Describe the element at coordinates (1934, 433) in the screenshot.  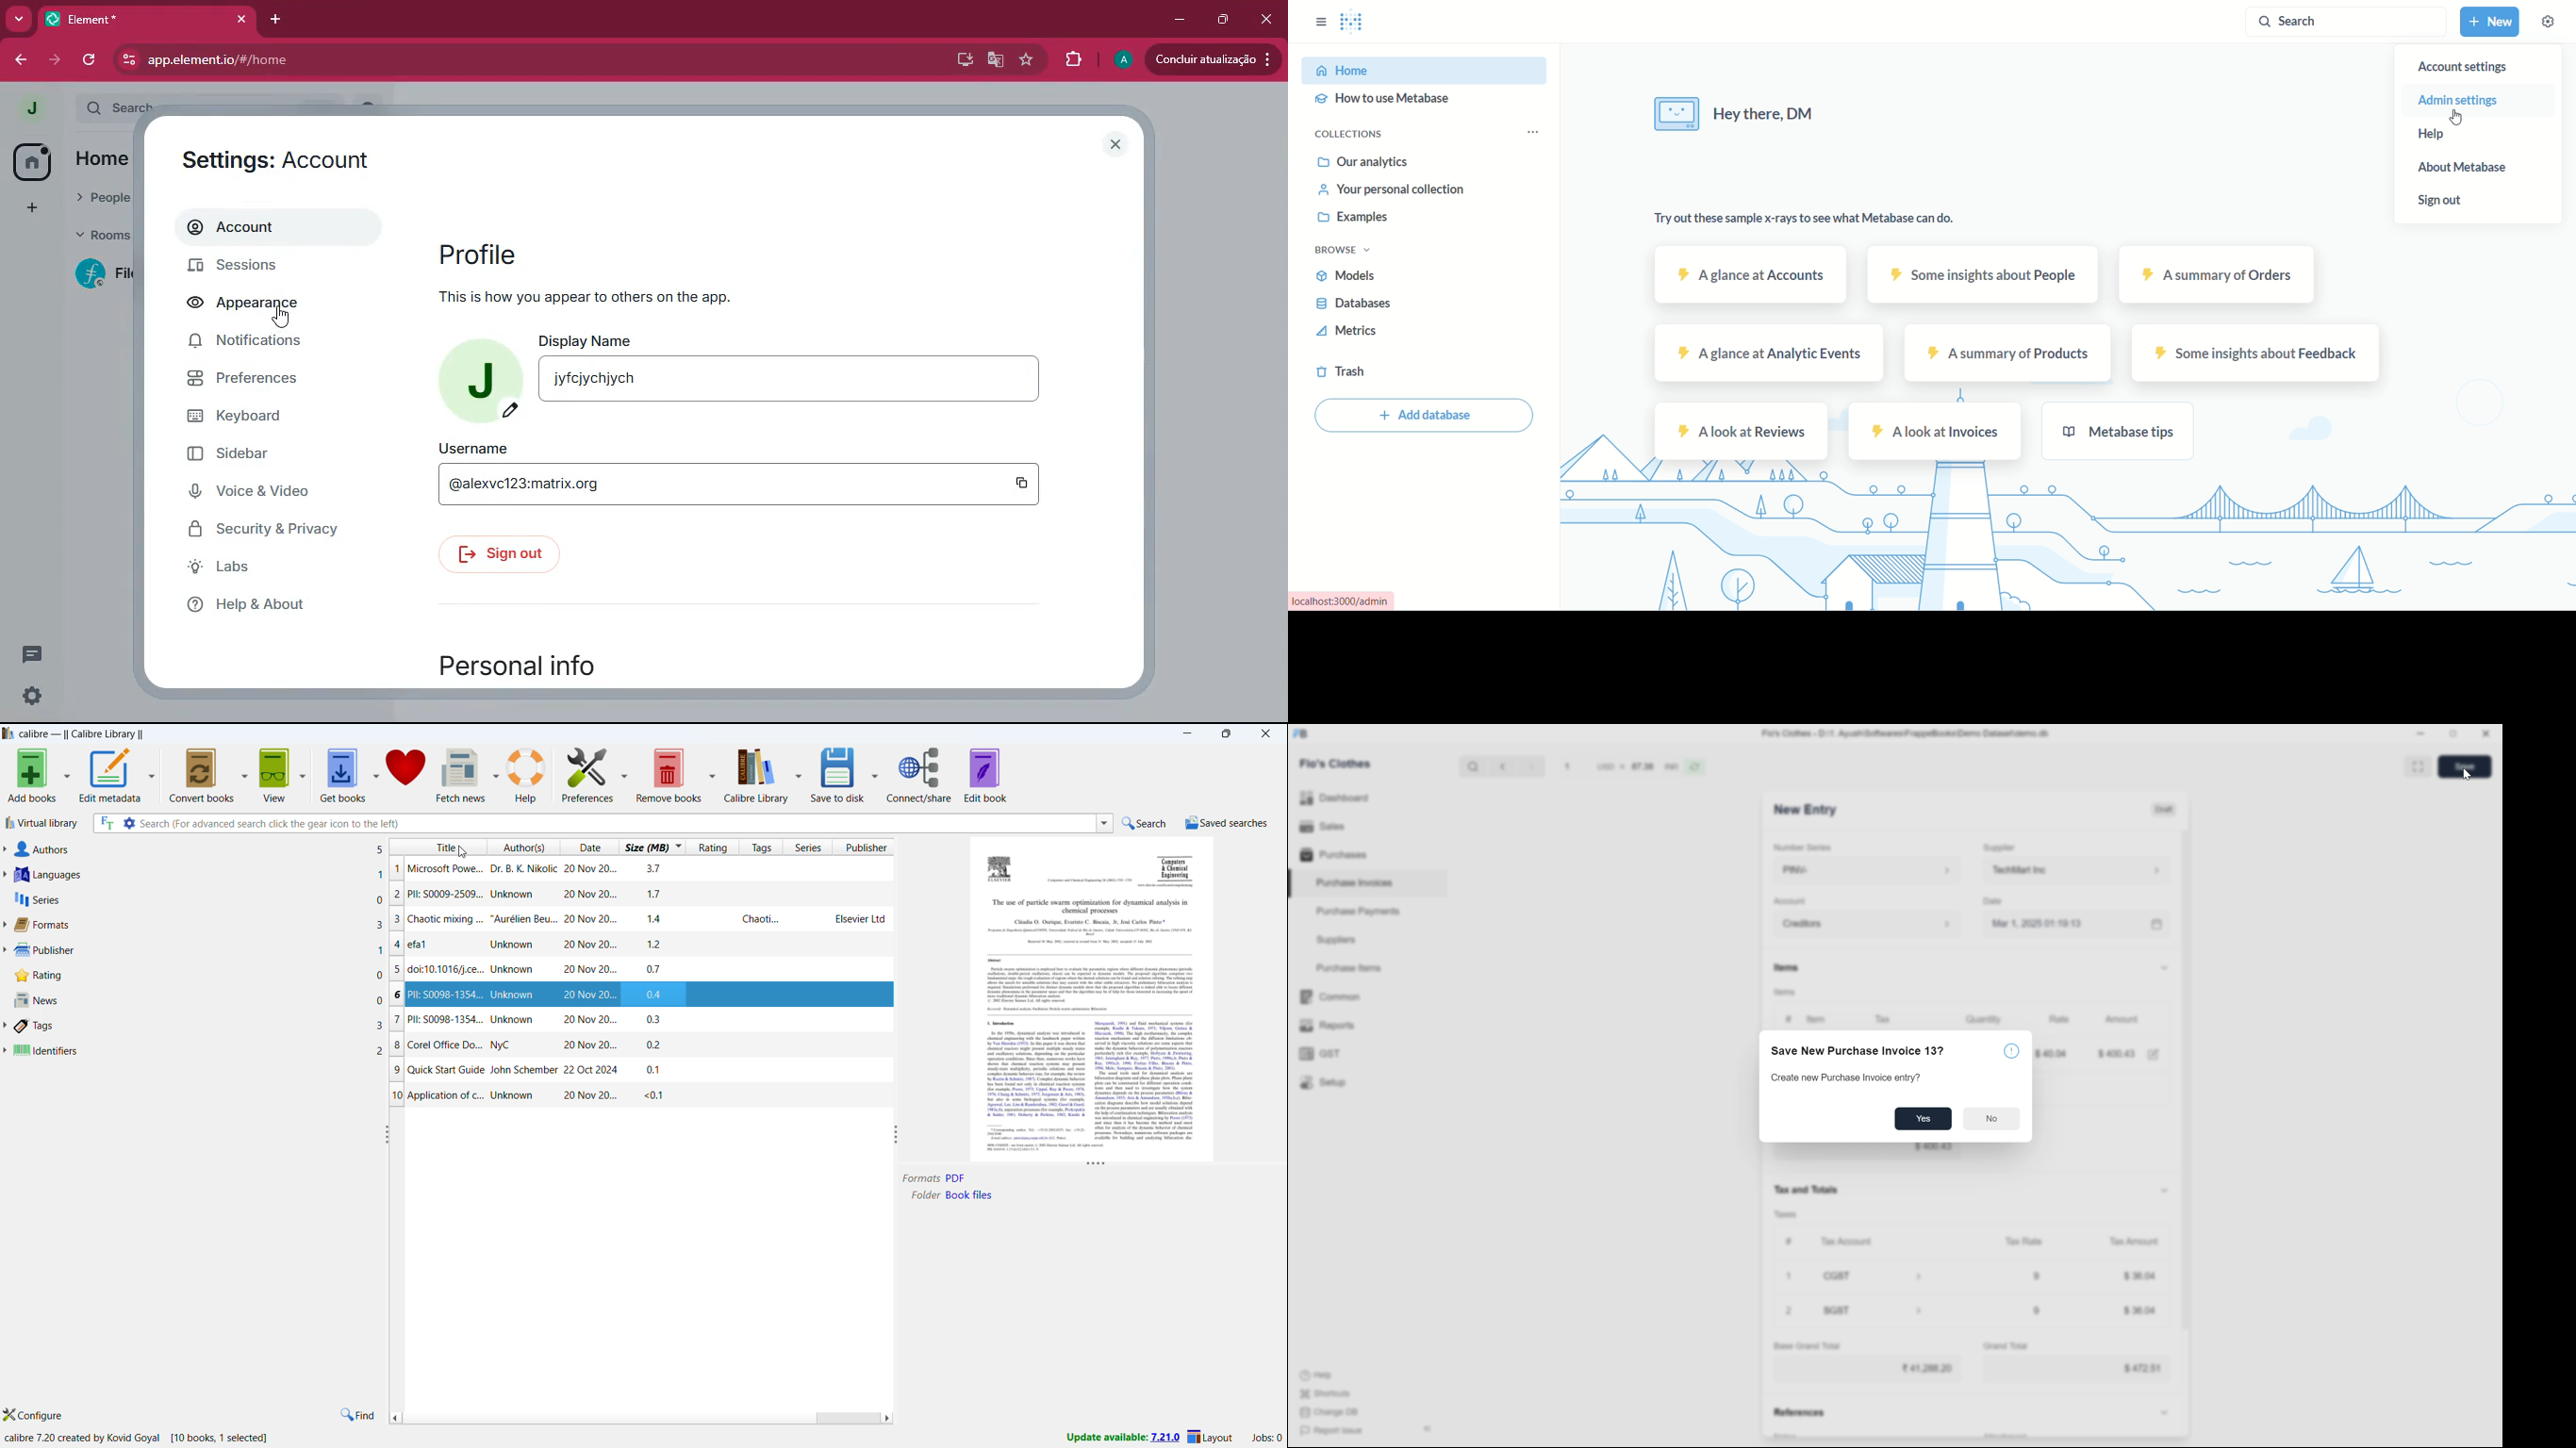
I see `a look at invoices` at that location.